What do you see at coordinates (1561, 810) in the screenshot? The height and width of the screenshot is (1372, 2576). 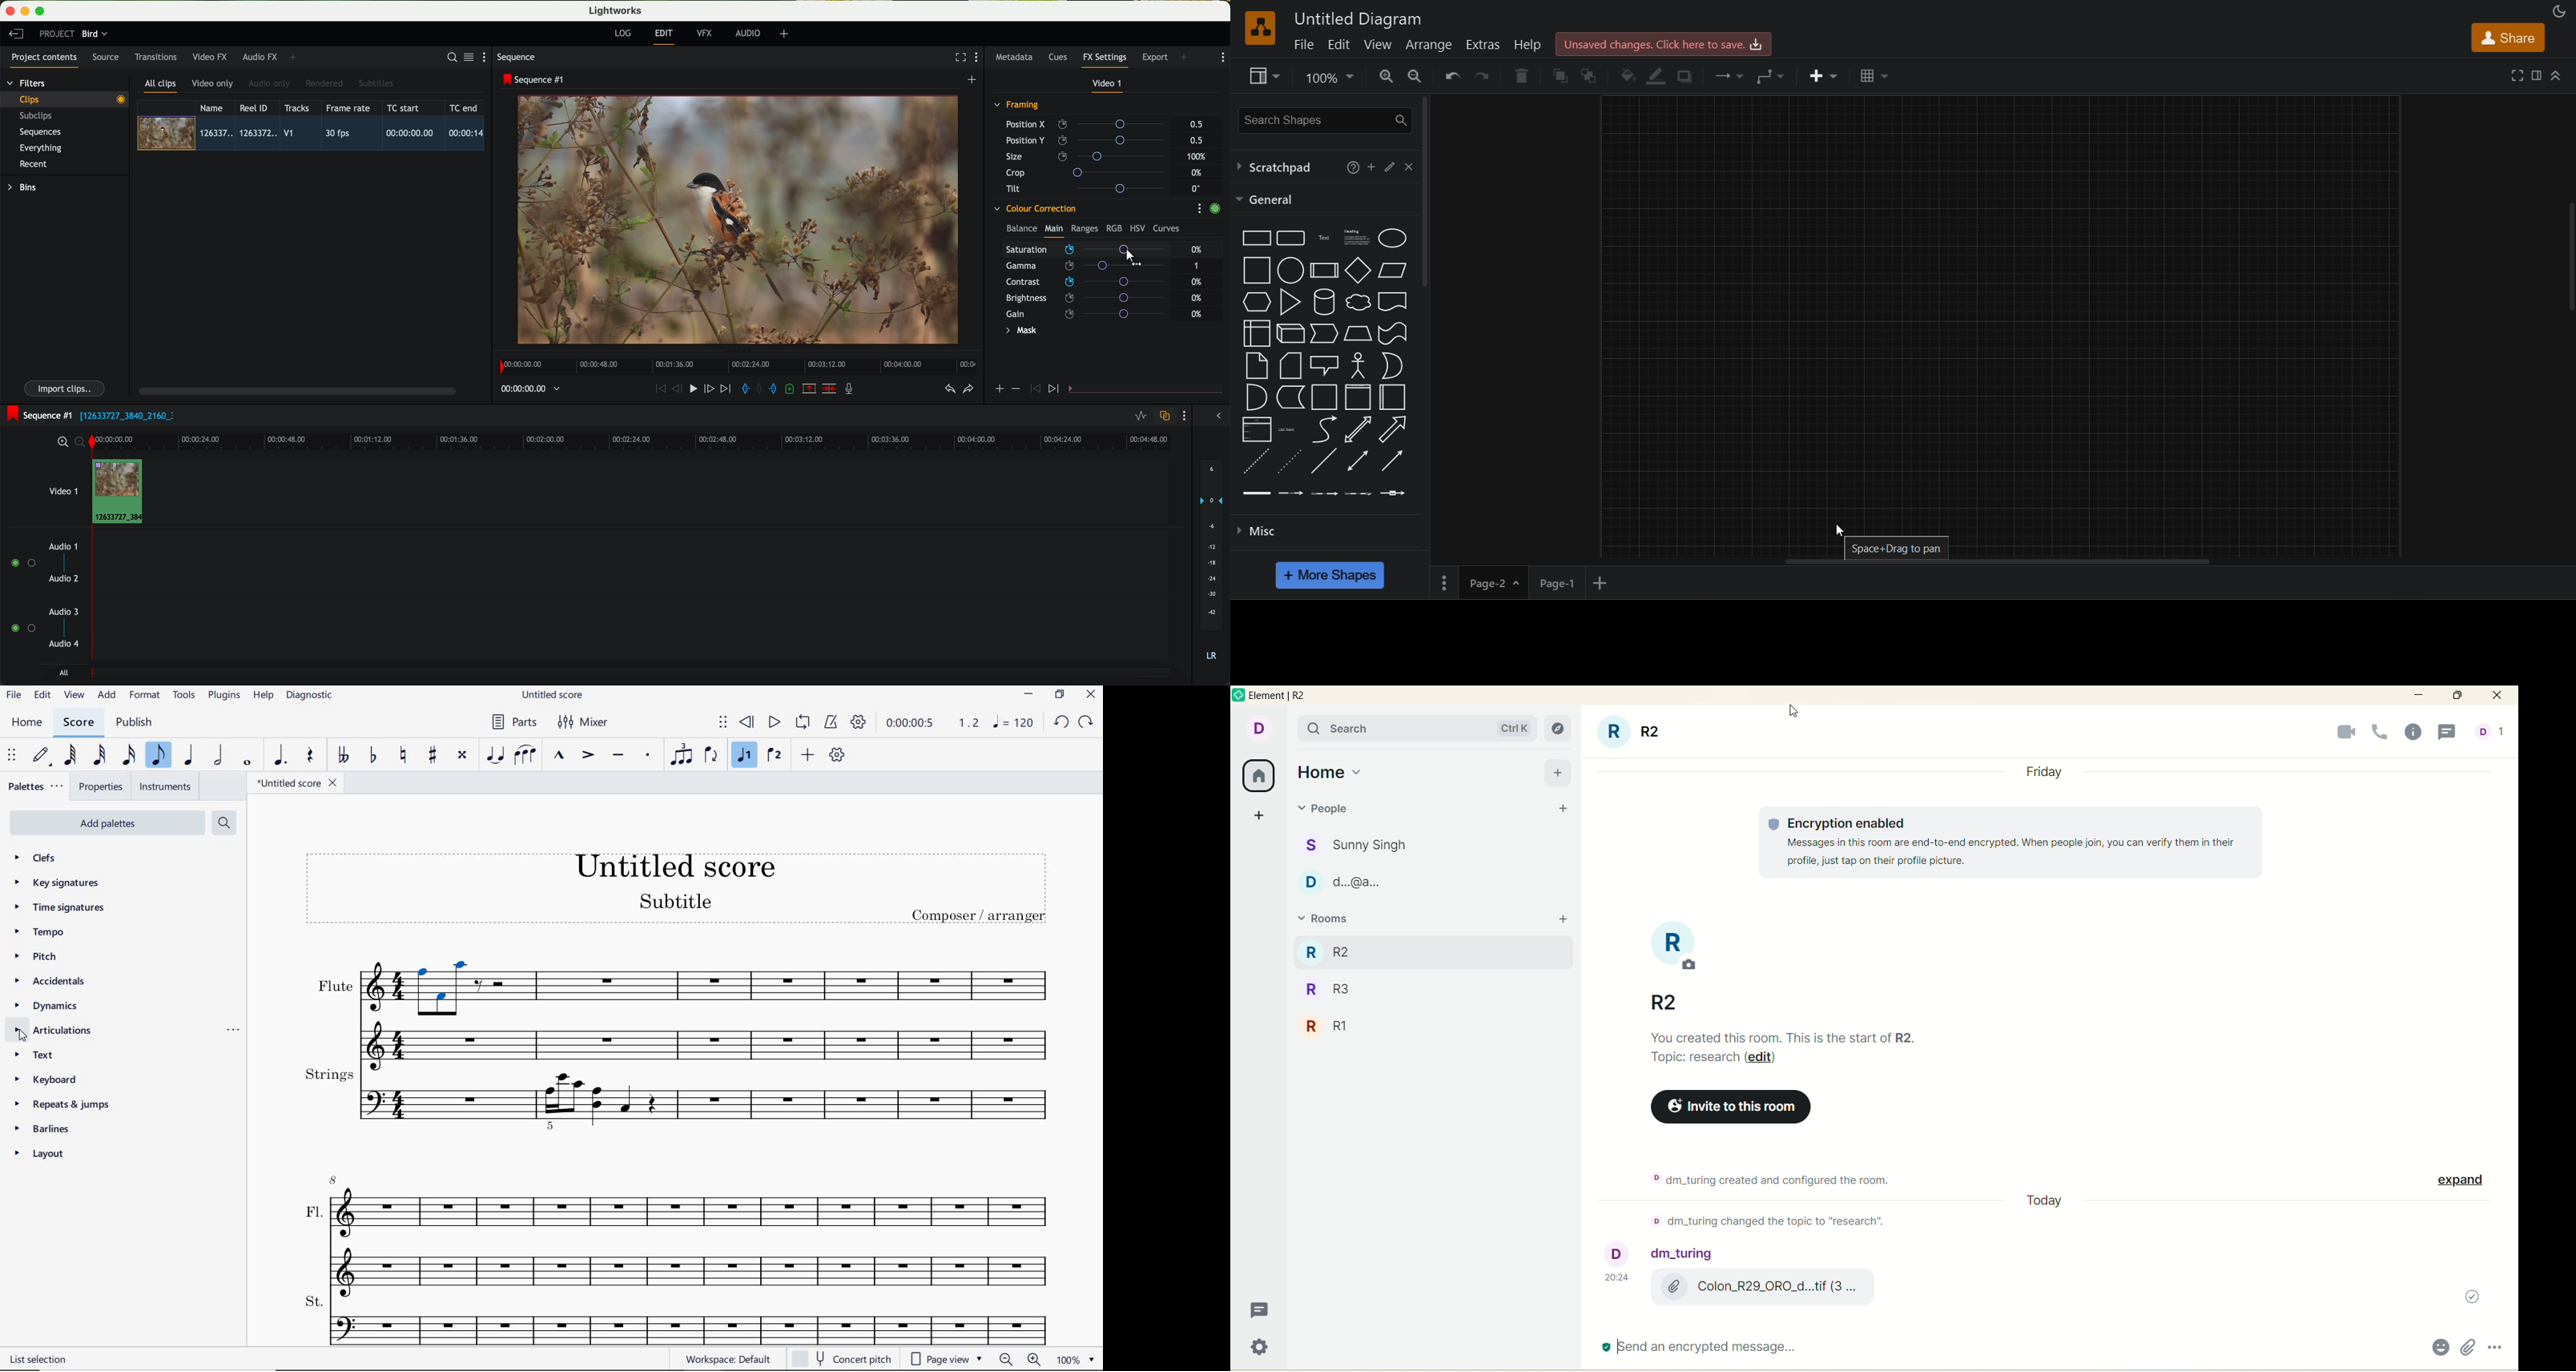 I see `start chat` at bounding box center [1561, 810].